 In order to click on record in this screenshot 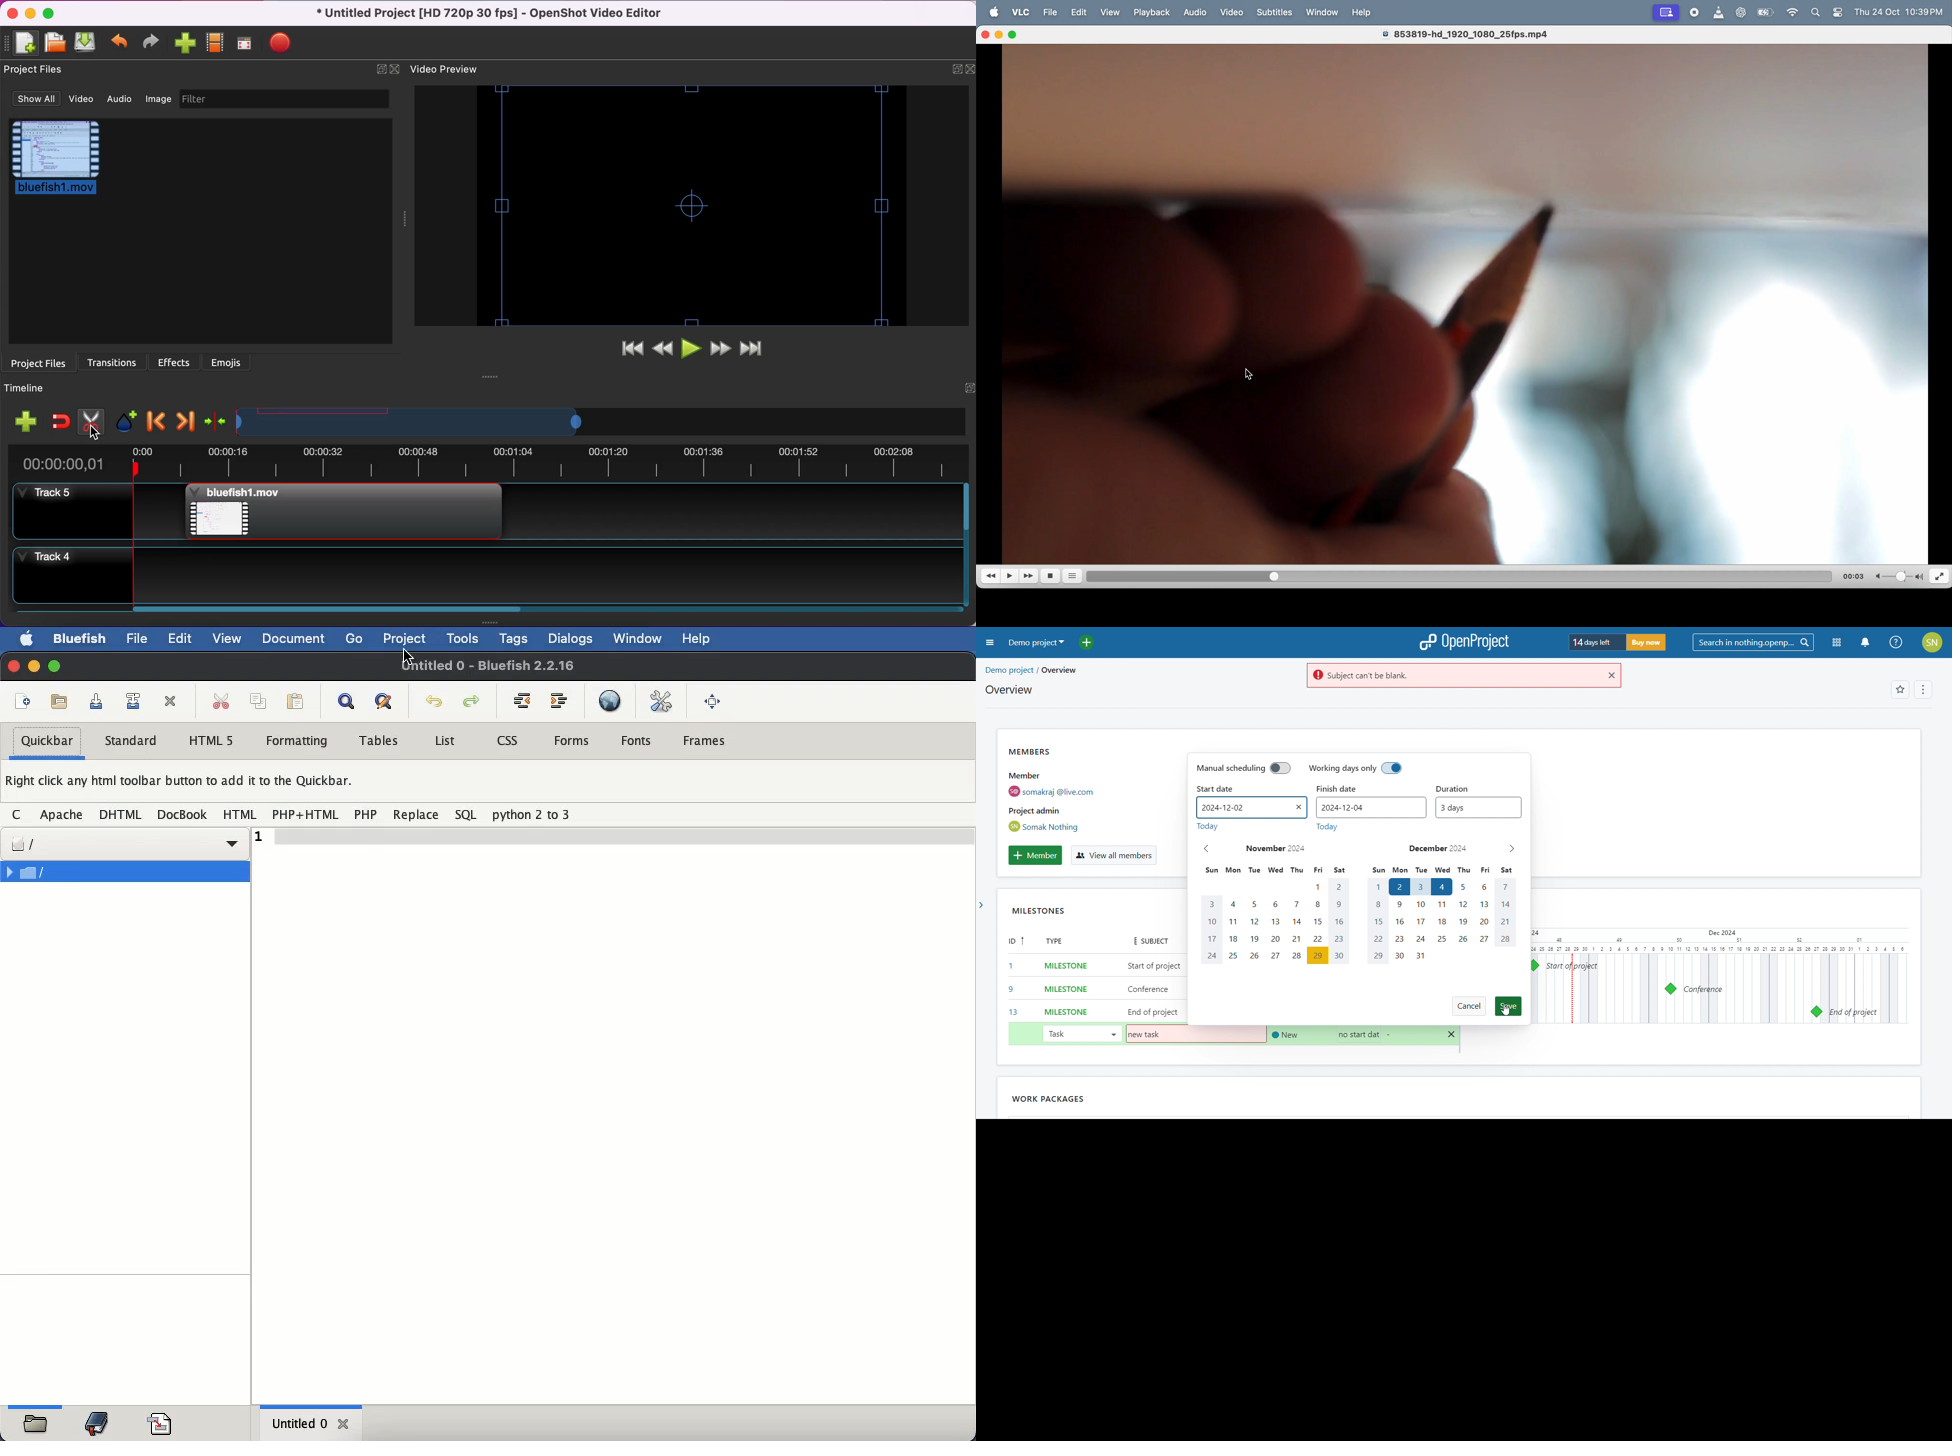, I will do `click(1694, 13)`.